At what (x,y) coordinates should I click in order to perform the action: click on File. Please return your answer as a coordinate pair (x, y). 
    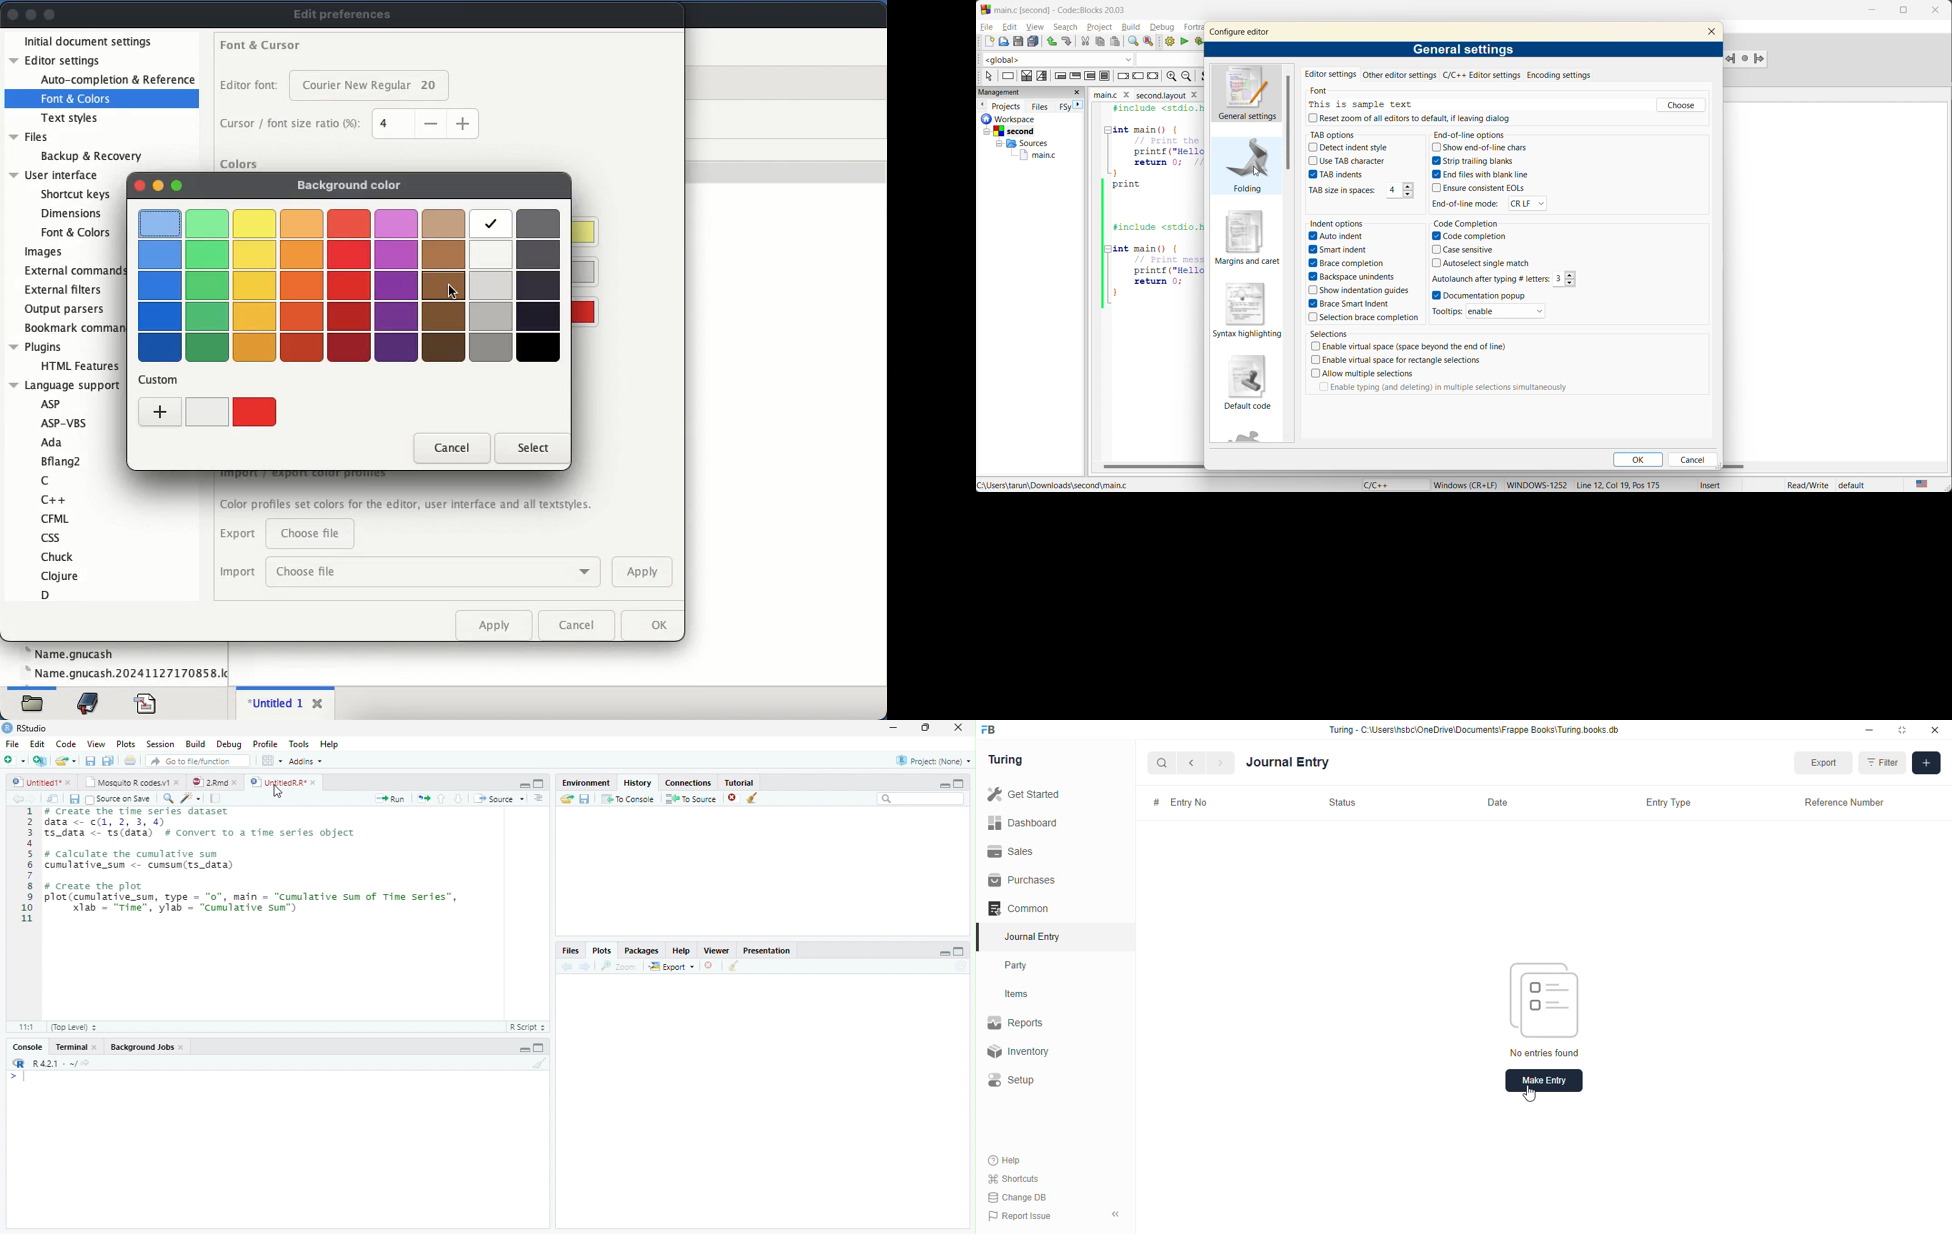
    Looking at the image, I should click on (11, 744).